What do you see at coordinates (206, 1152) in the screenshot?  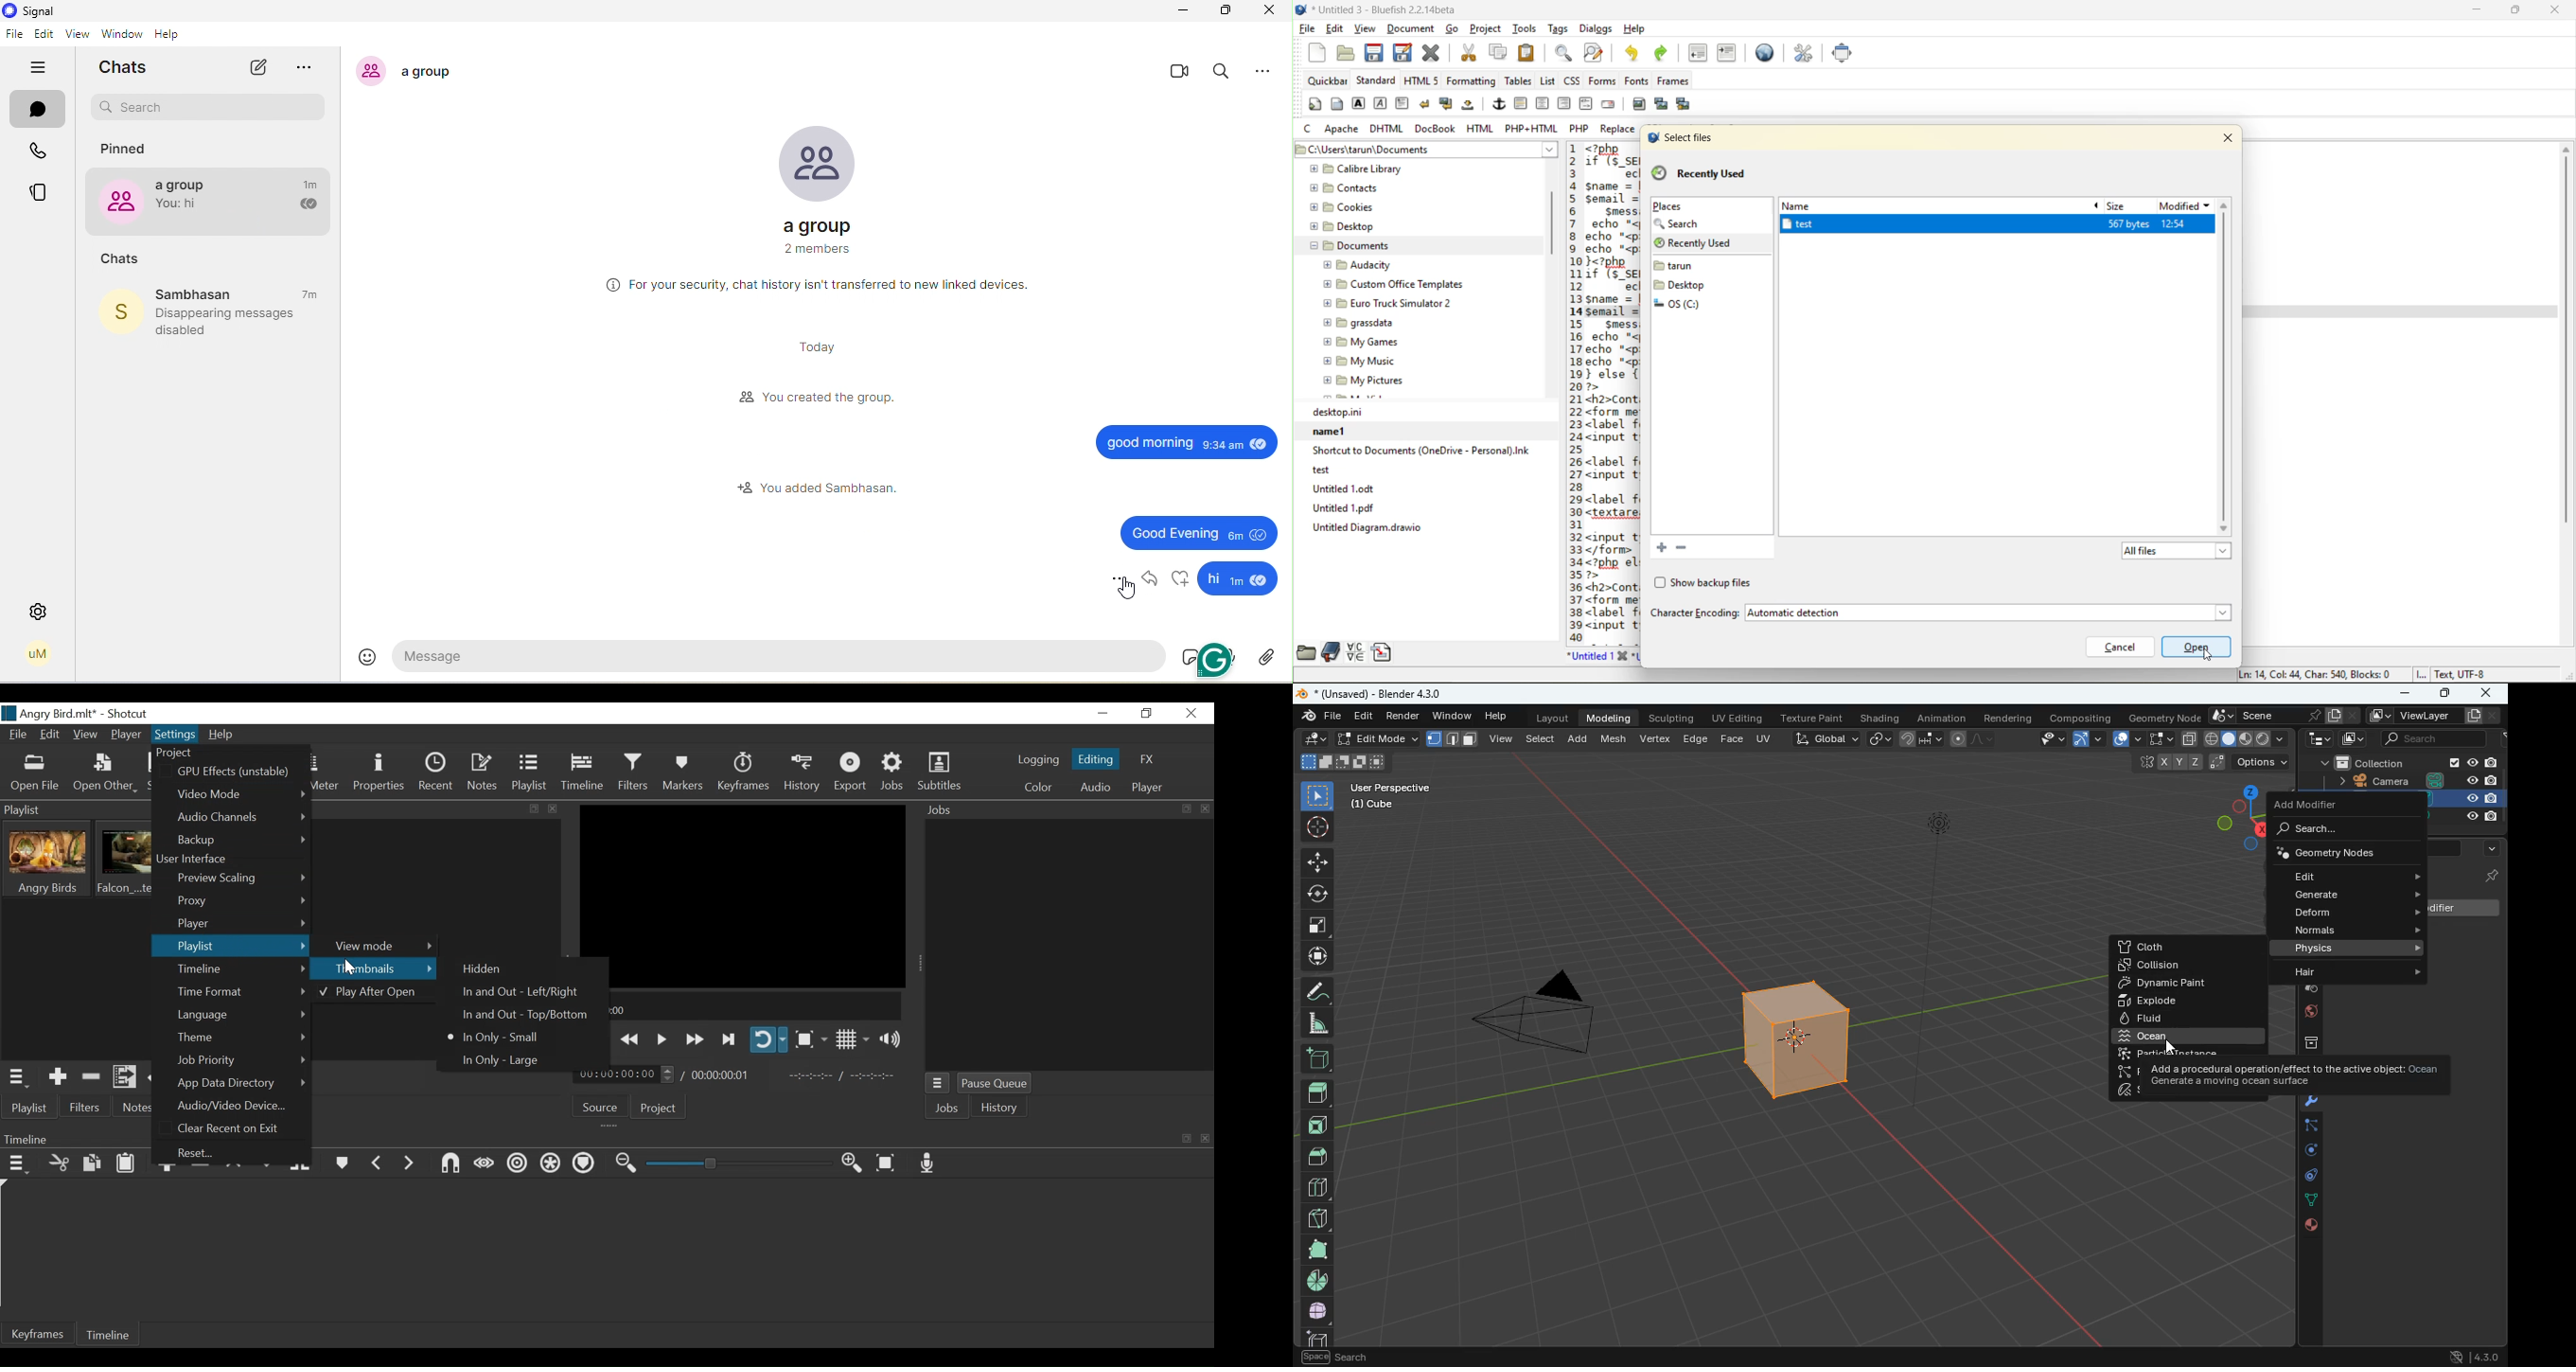 I see `Reset` at bounding box center [206, 1152].